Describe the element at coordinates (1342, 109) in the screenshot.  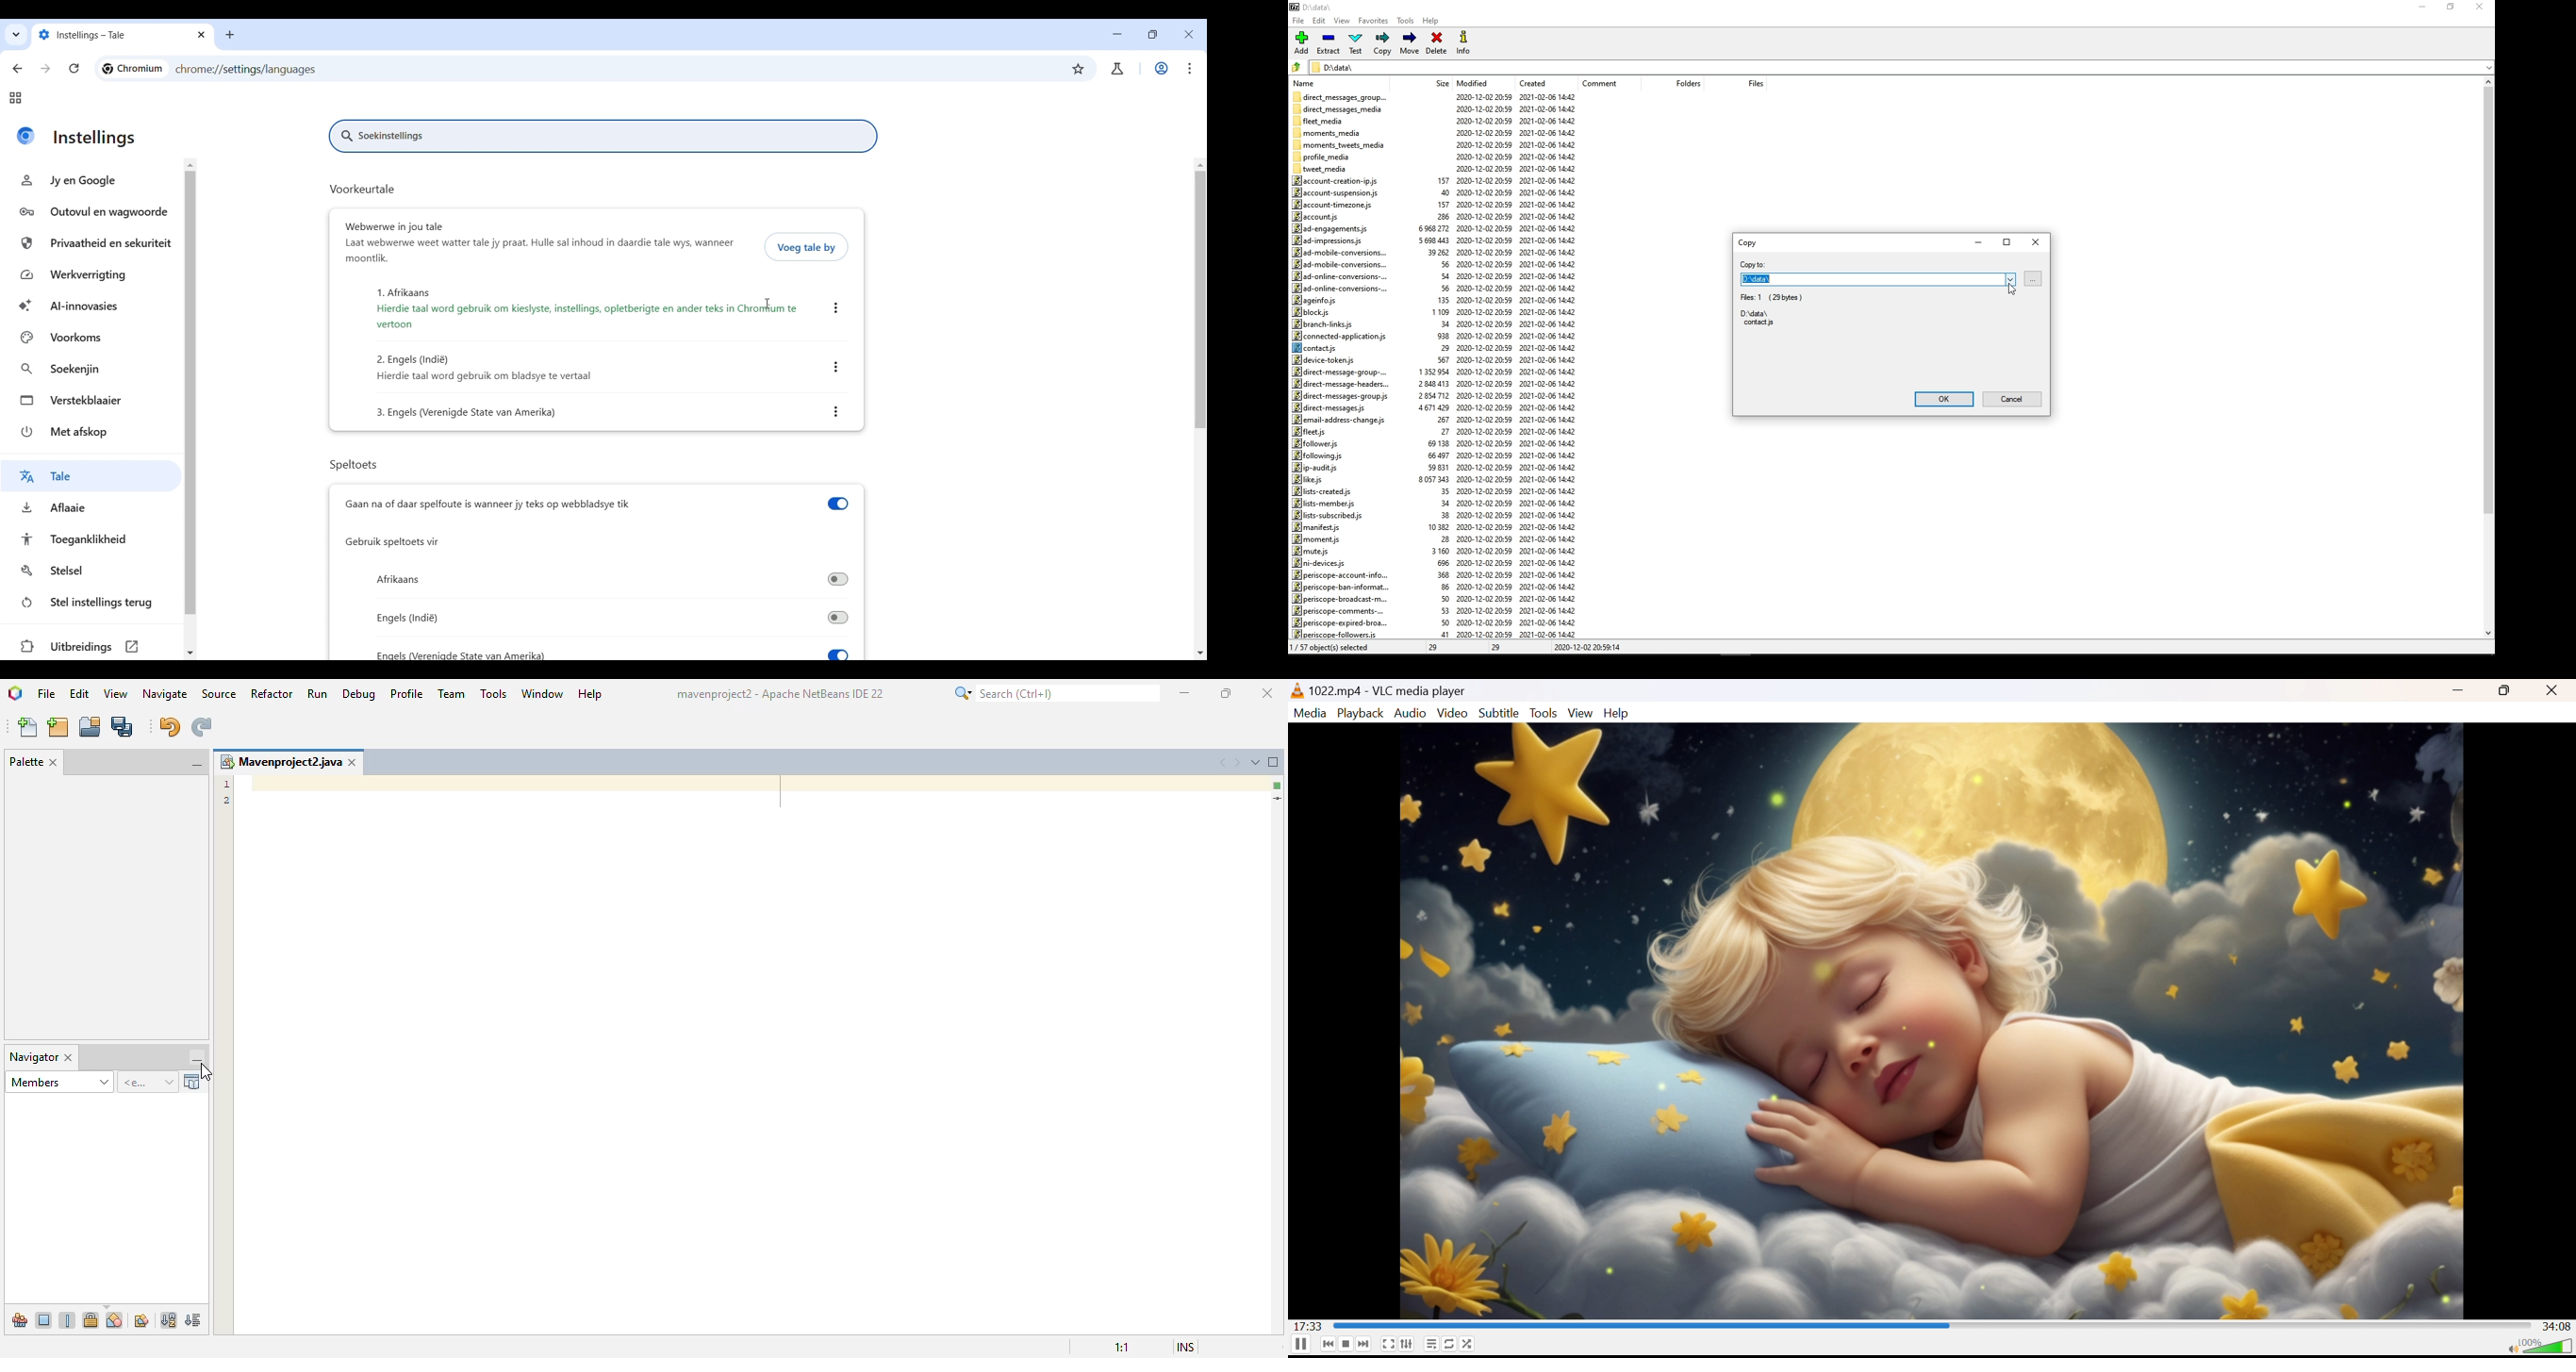
I see `direct_messages_media` at that location.